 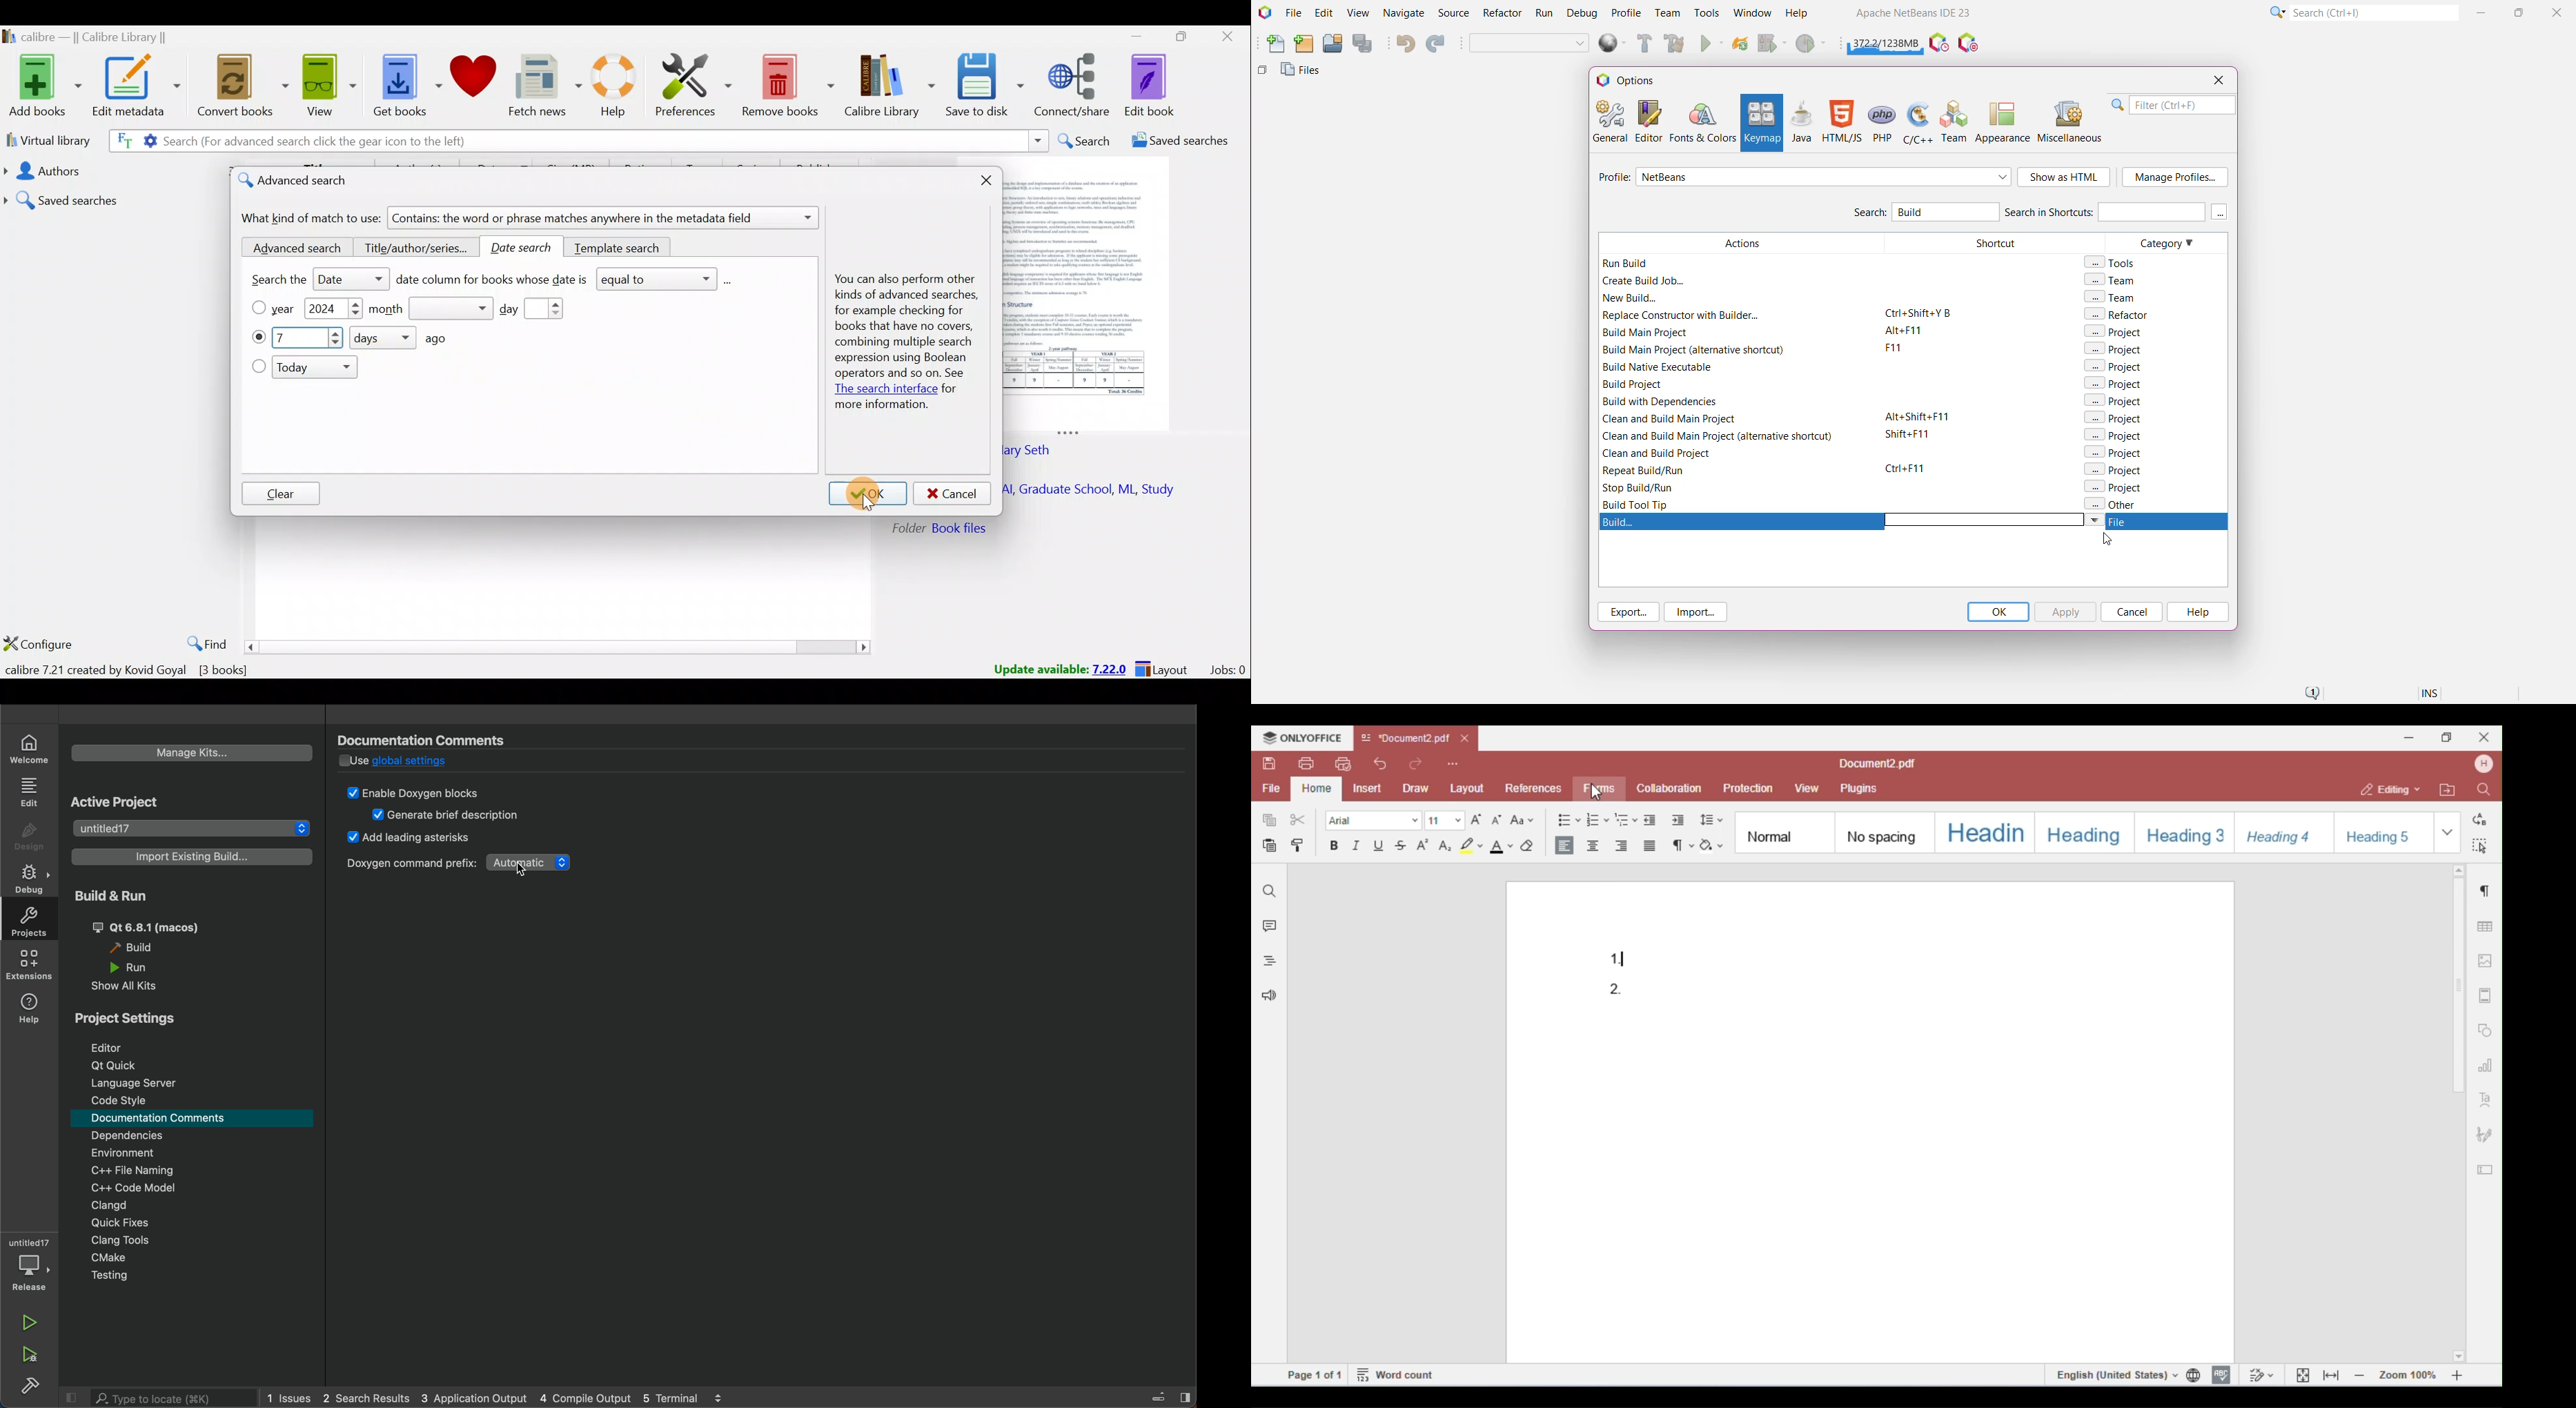 What do you see at coordinates (665, 280) in the screenshot?
I see `equal to` at bounding box center [665, 280].